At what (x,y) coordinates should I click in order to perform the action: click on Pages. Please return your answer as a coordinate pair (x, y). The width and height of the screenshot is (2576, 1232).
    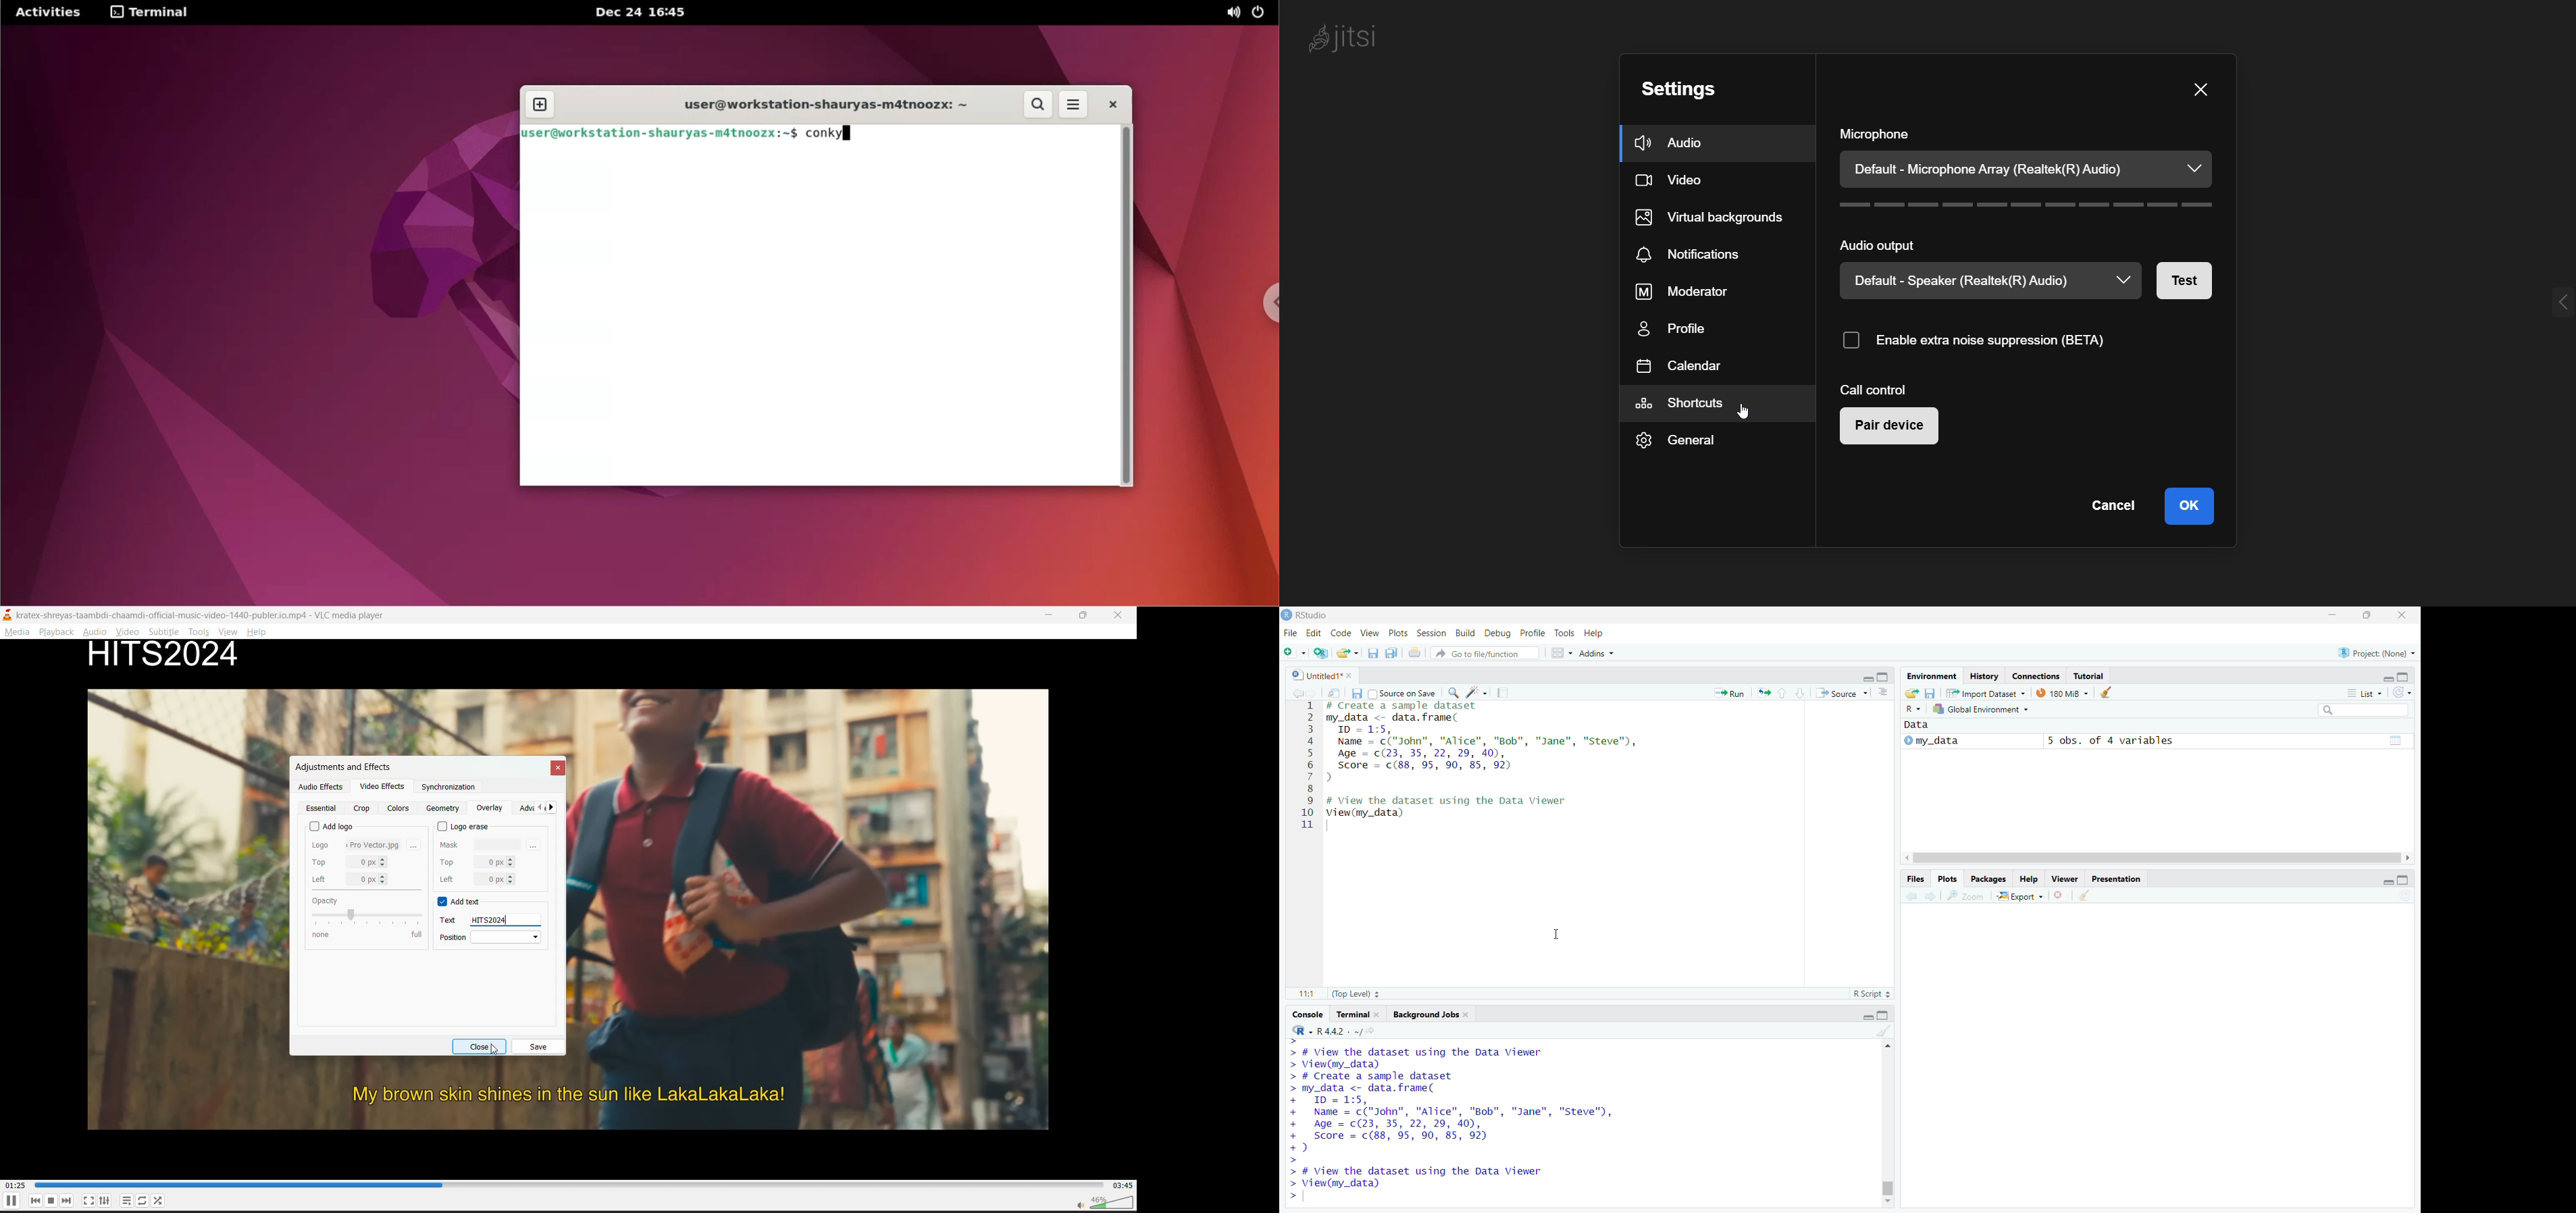
    Looking at the image, I should click on (1881, 692).